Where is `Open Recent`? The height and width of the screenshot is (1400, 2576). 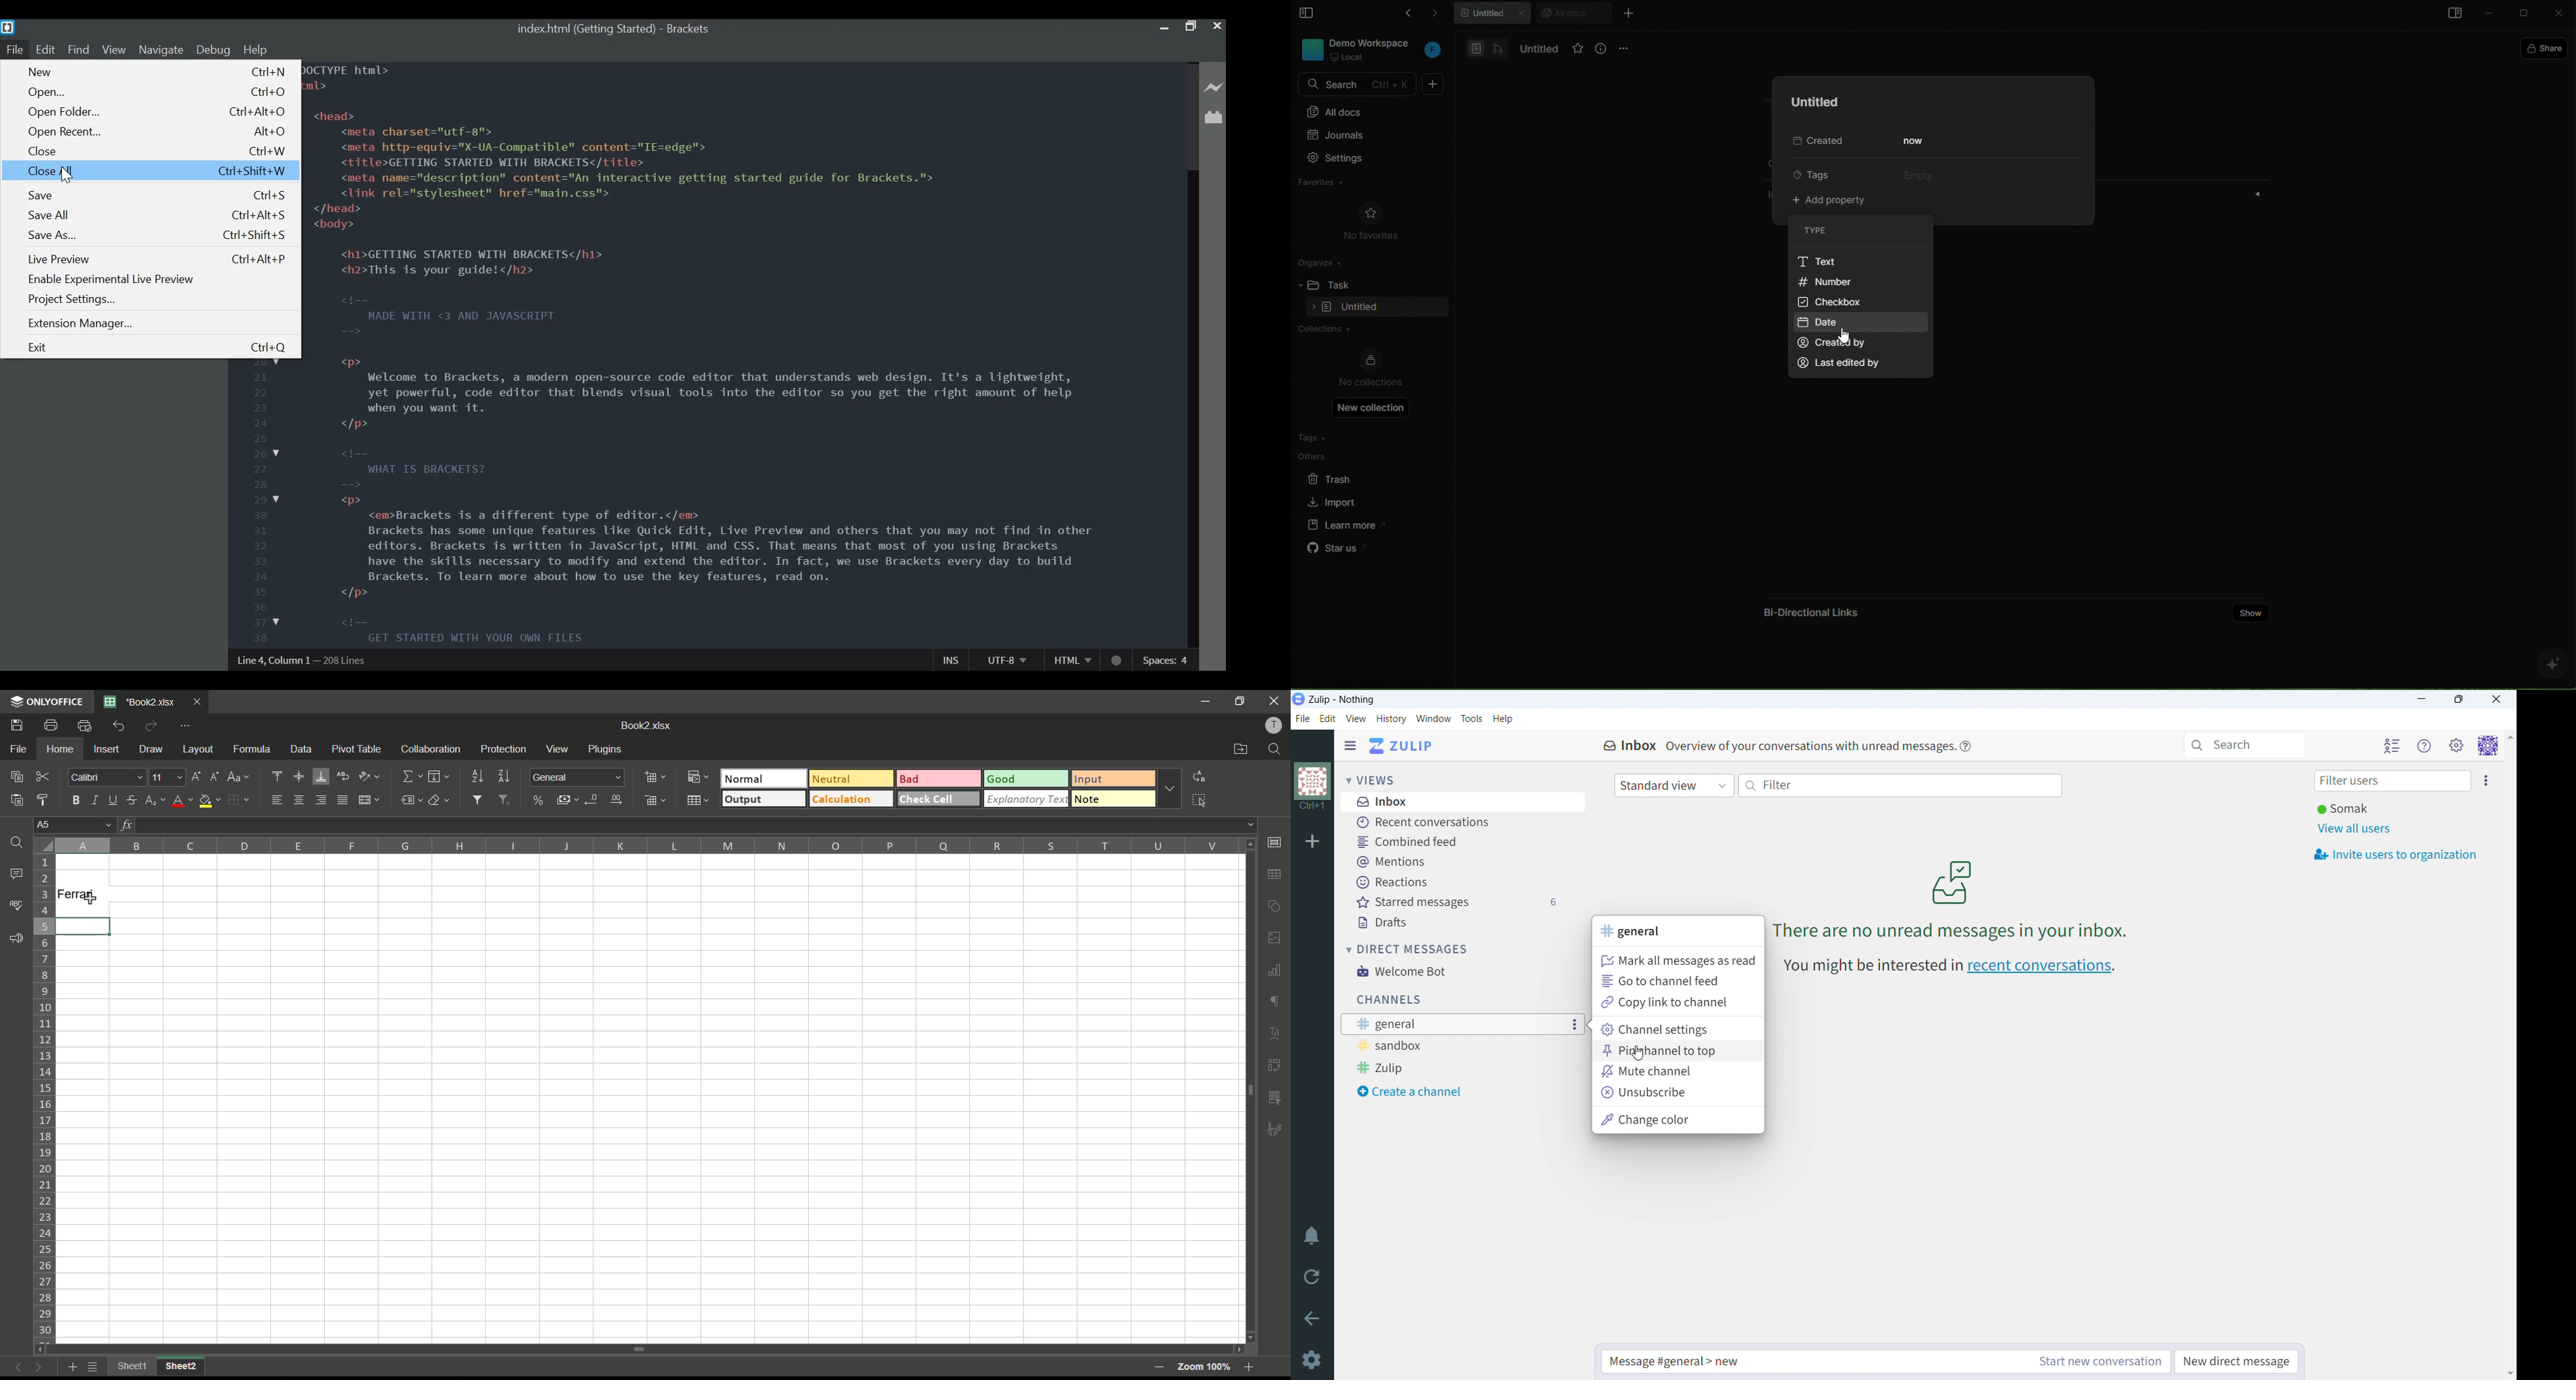 Open Recent is located at coordinates (157, 133).